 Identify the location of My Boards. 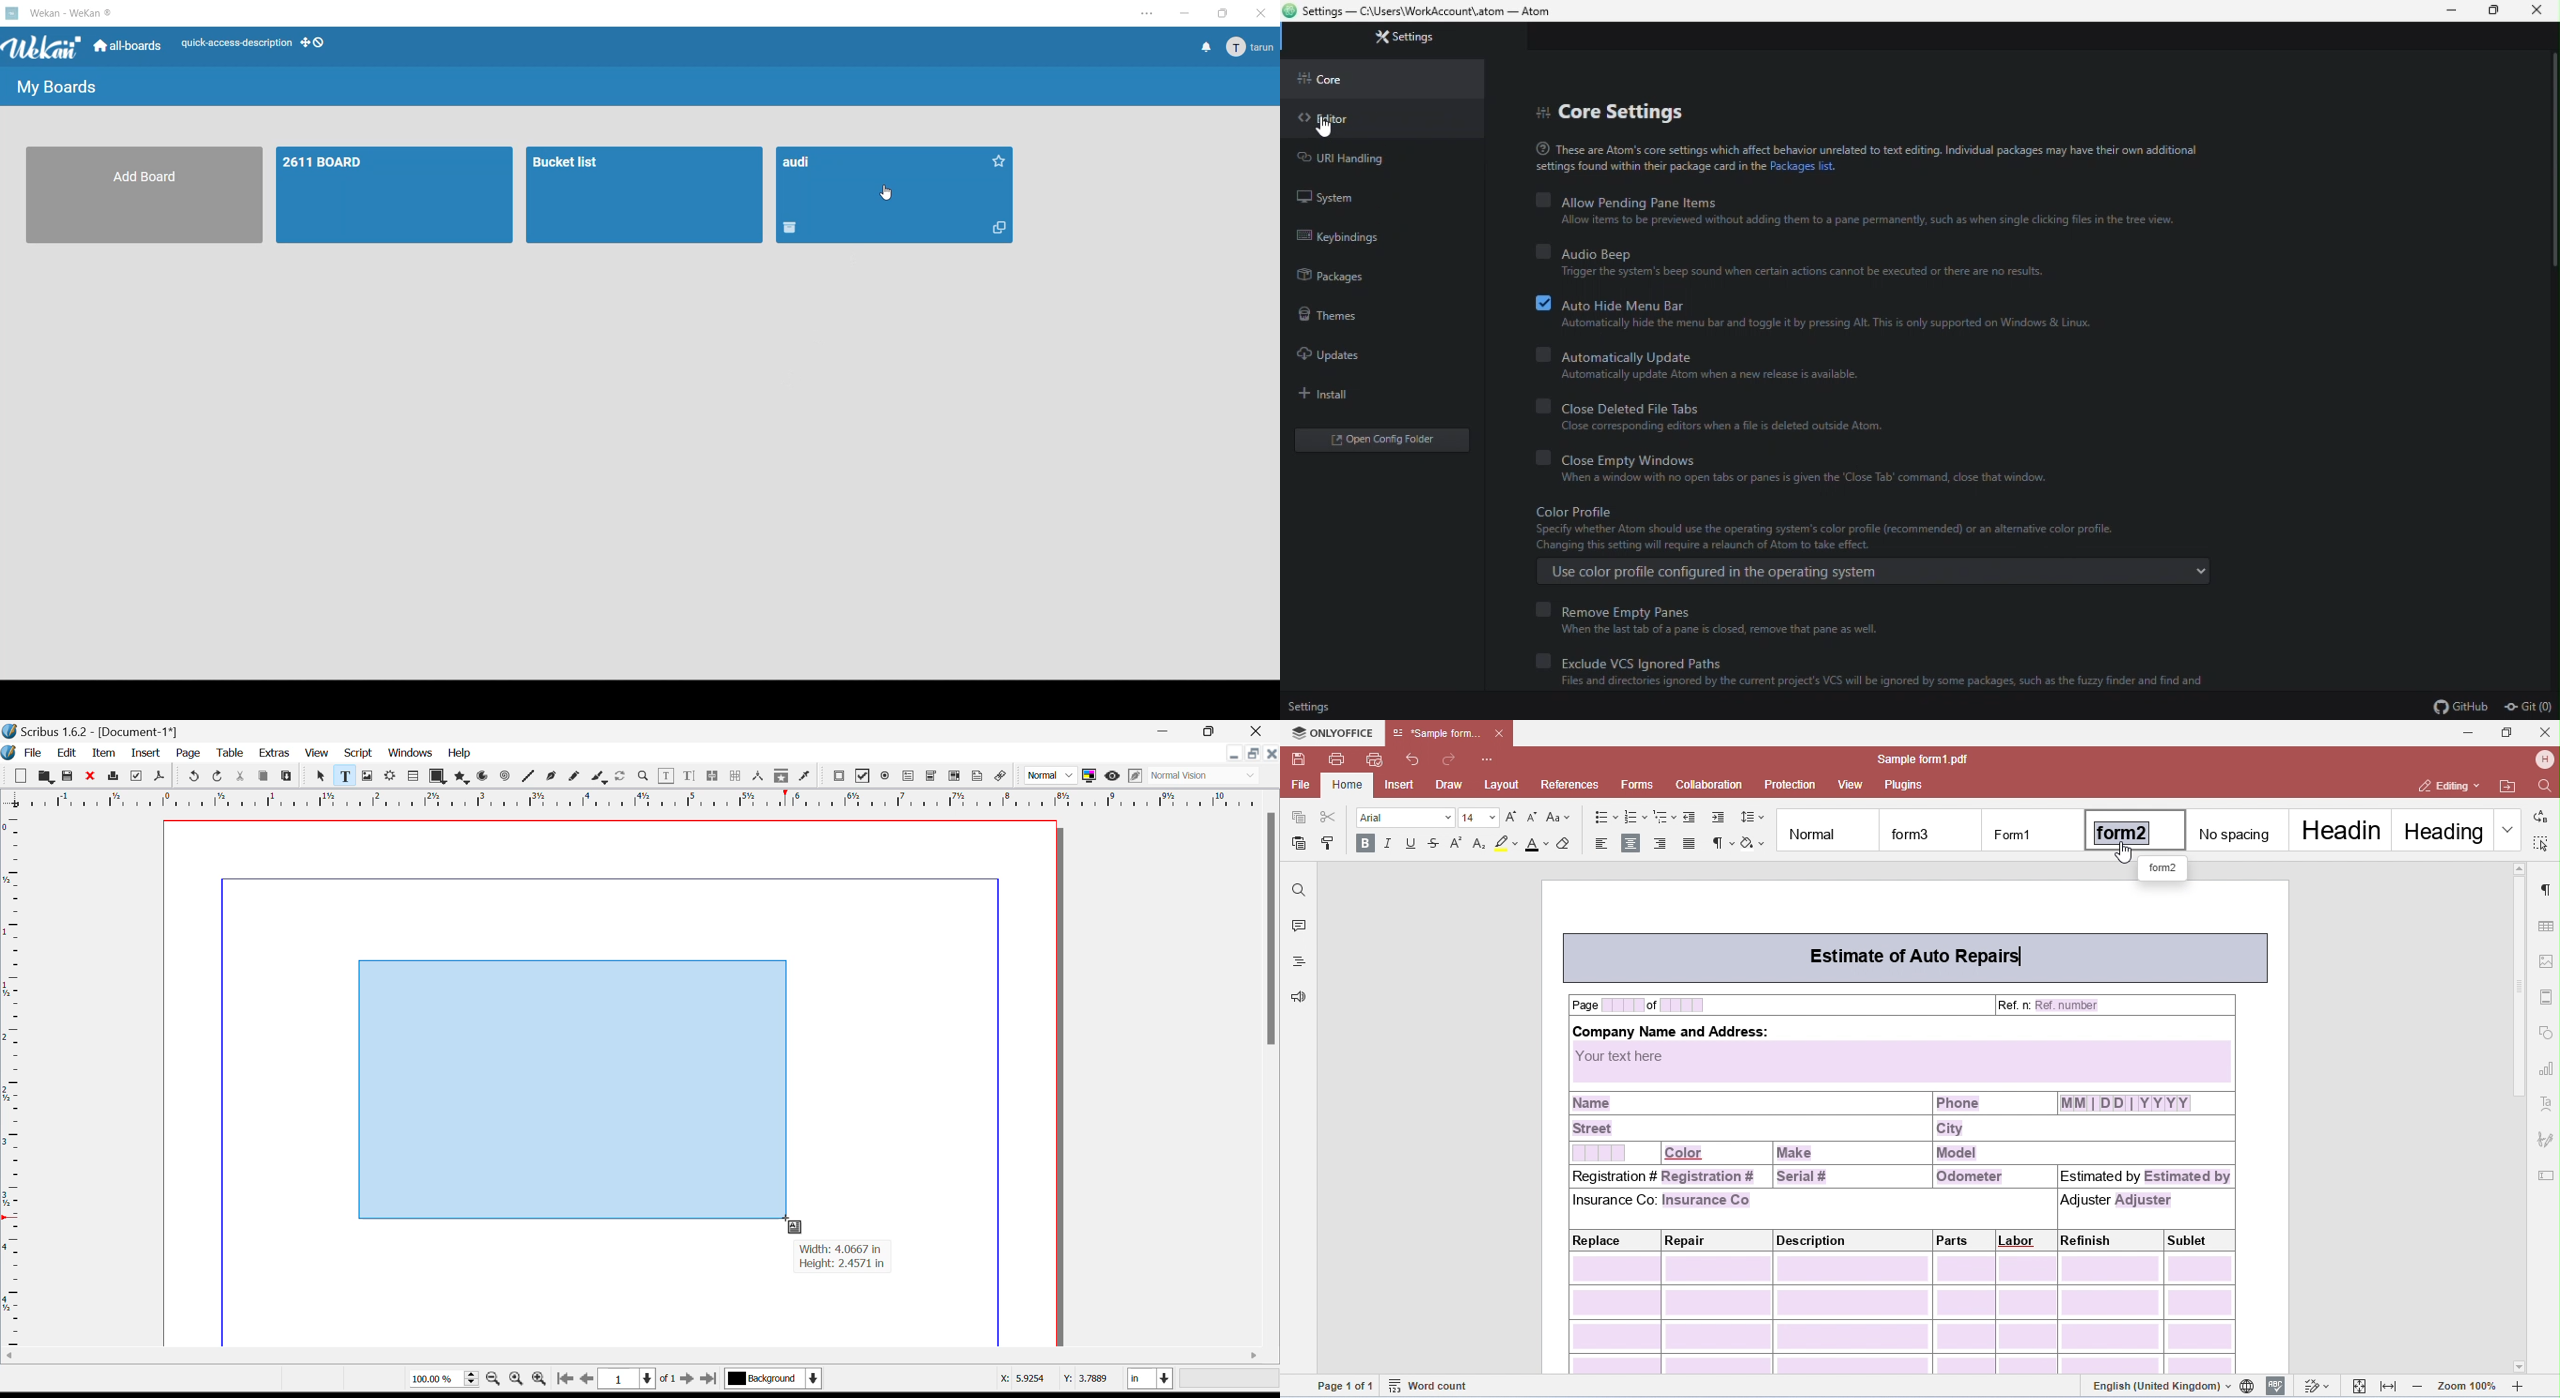
(53, 85).